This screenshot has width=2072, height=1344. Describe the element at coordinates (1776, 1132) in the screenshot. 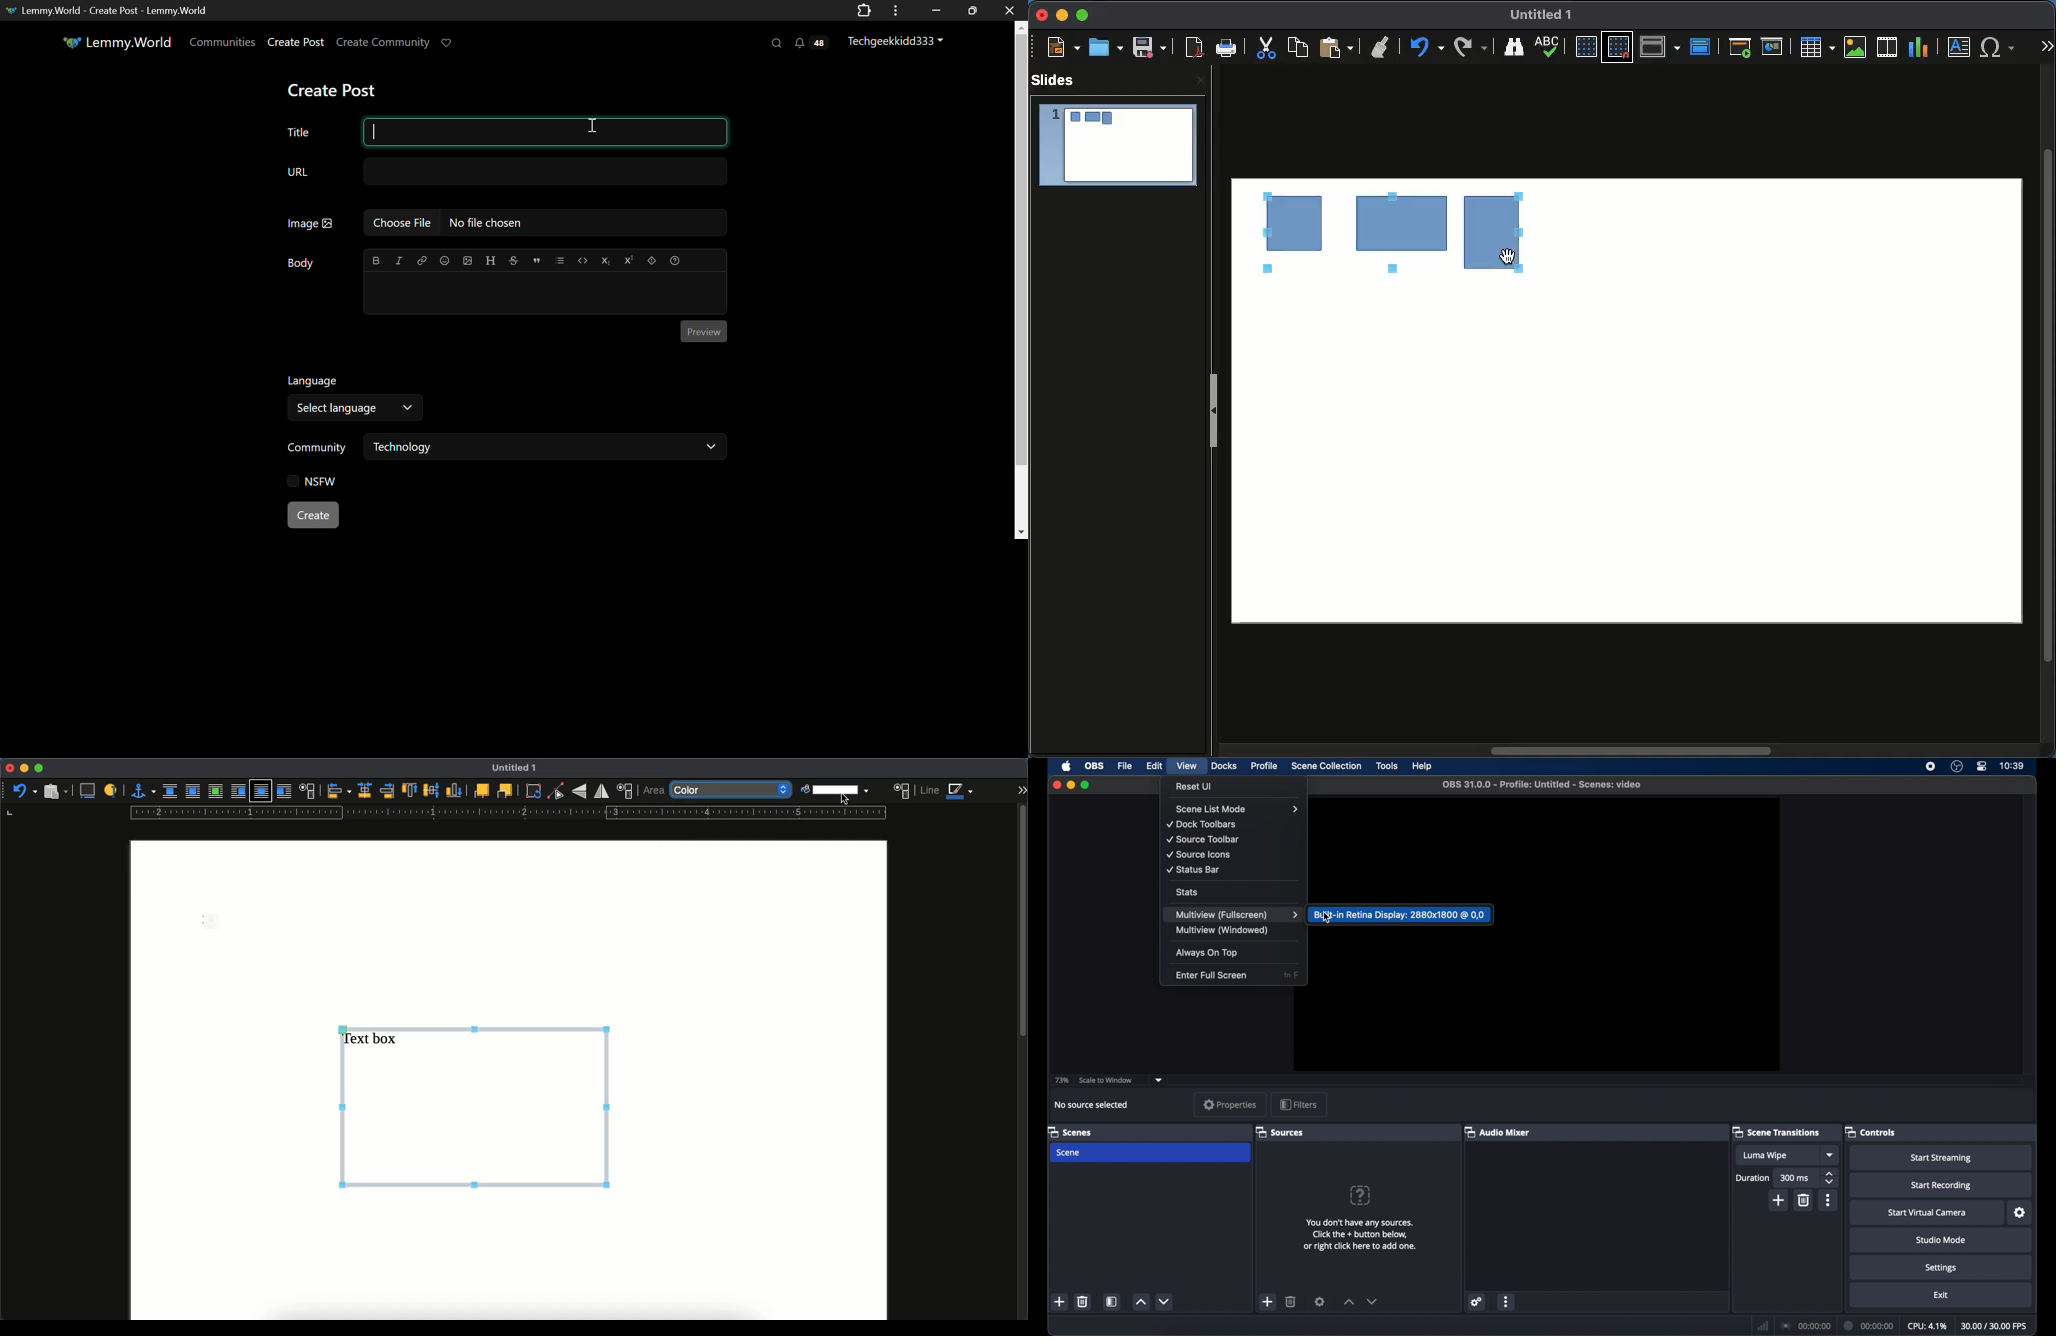

I see `scene transitions` at that location.